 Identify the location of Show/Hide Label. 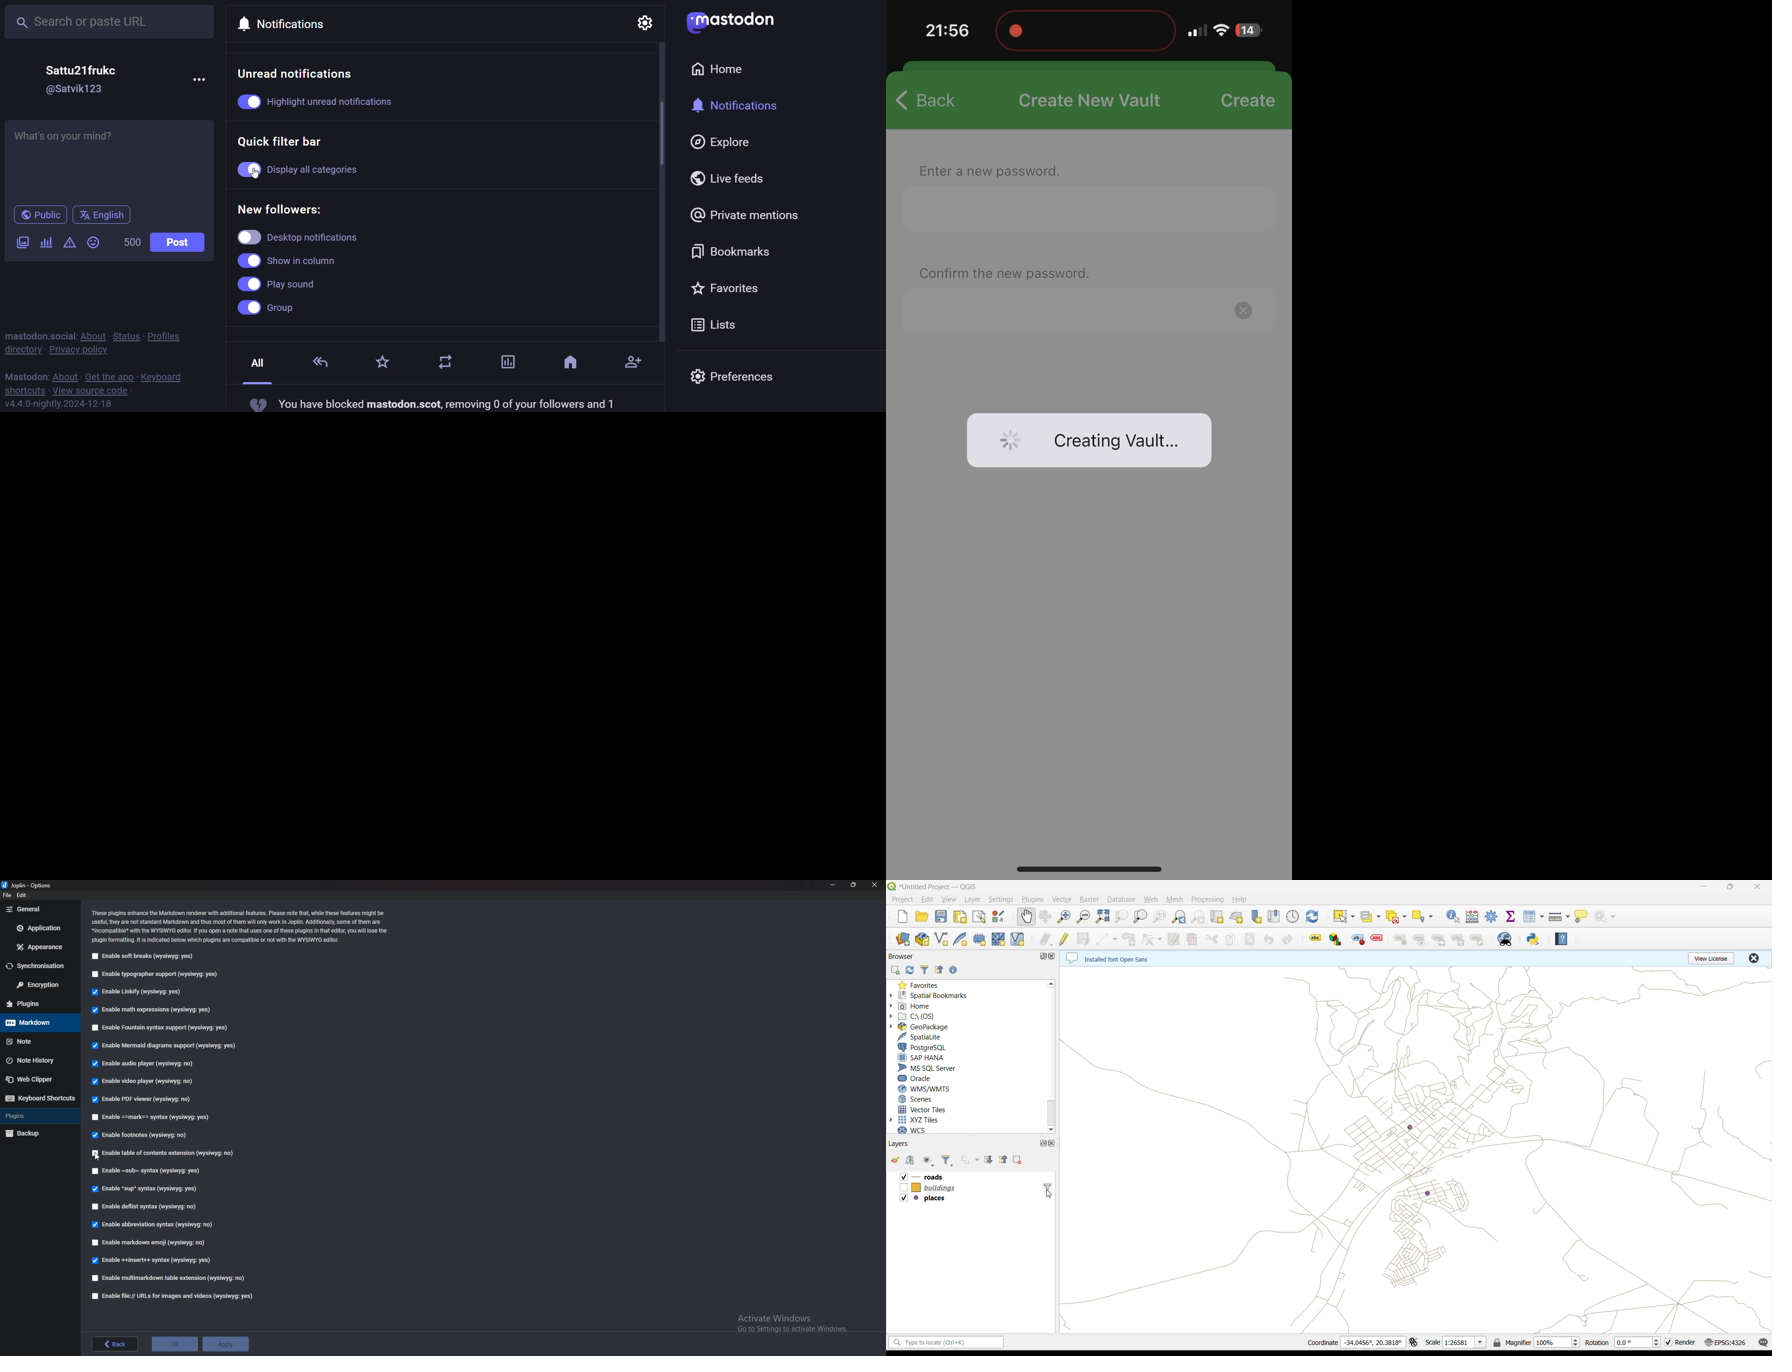
(1418, 940).